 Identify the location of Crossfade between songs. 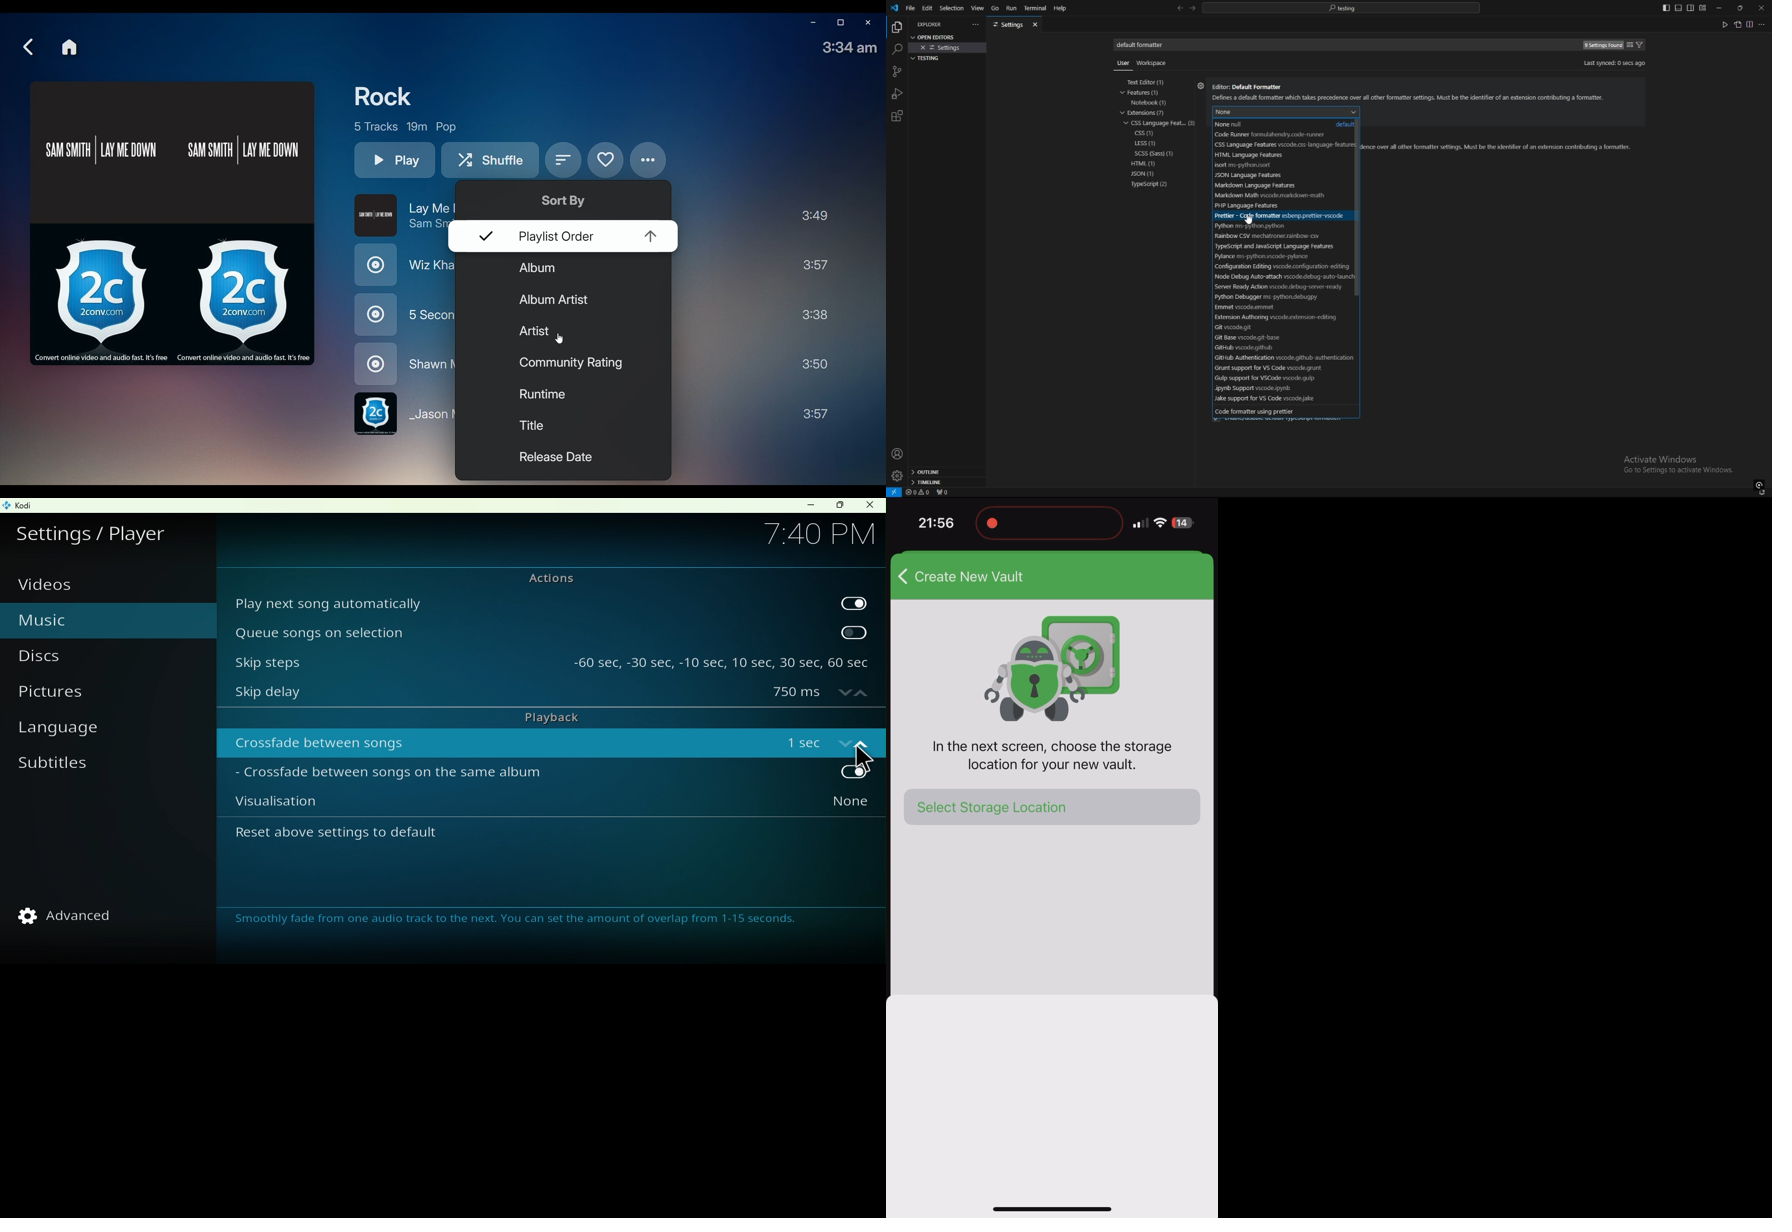
(496, 743).